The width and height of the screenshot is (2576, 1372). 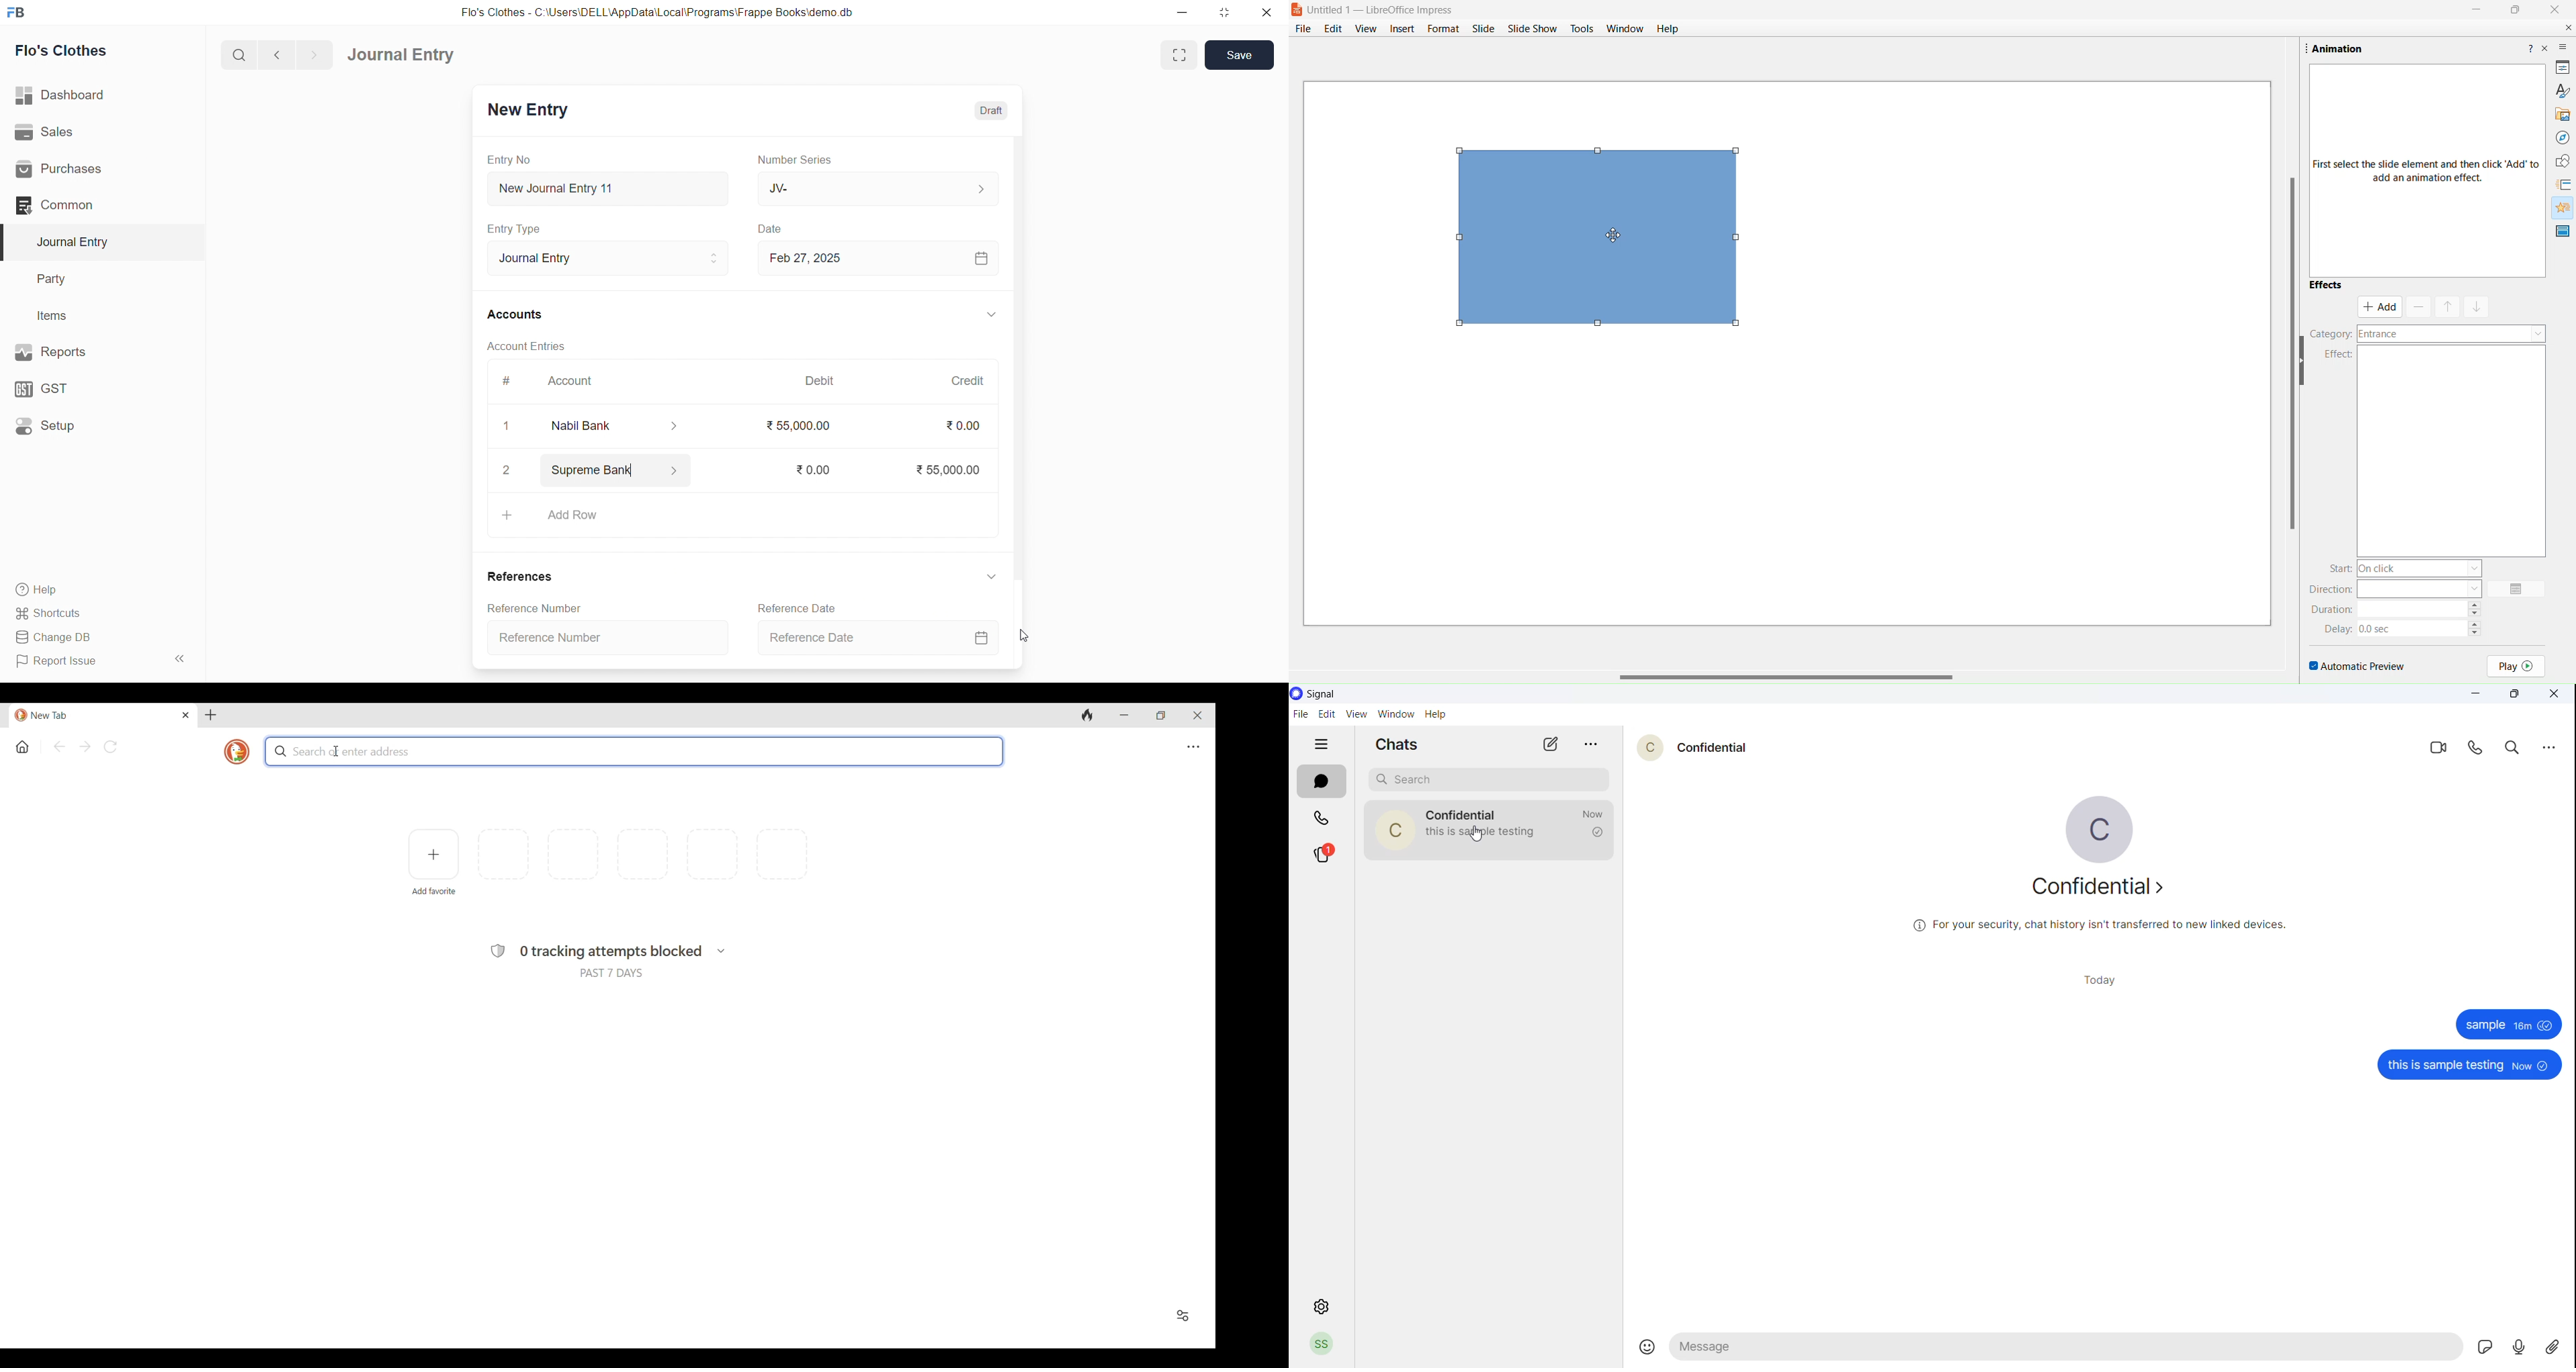 What do you see at coordinates (2565, 184) in the screenshot?
I see `slide transition` at bounding box center [2565, 184].